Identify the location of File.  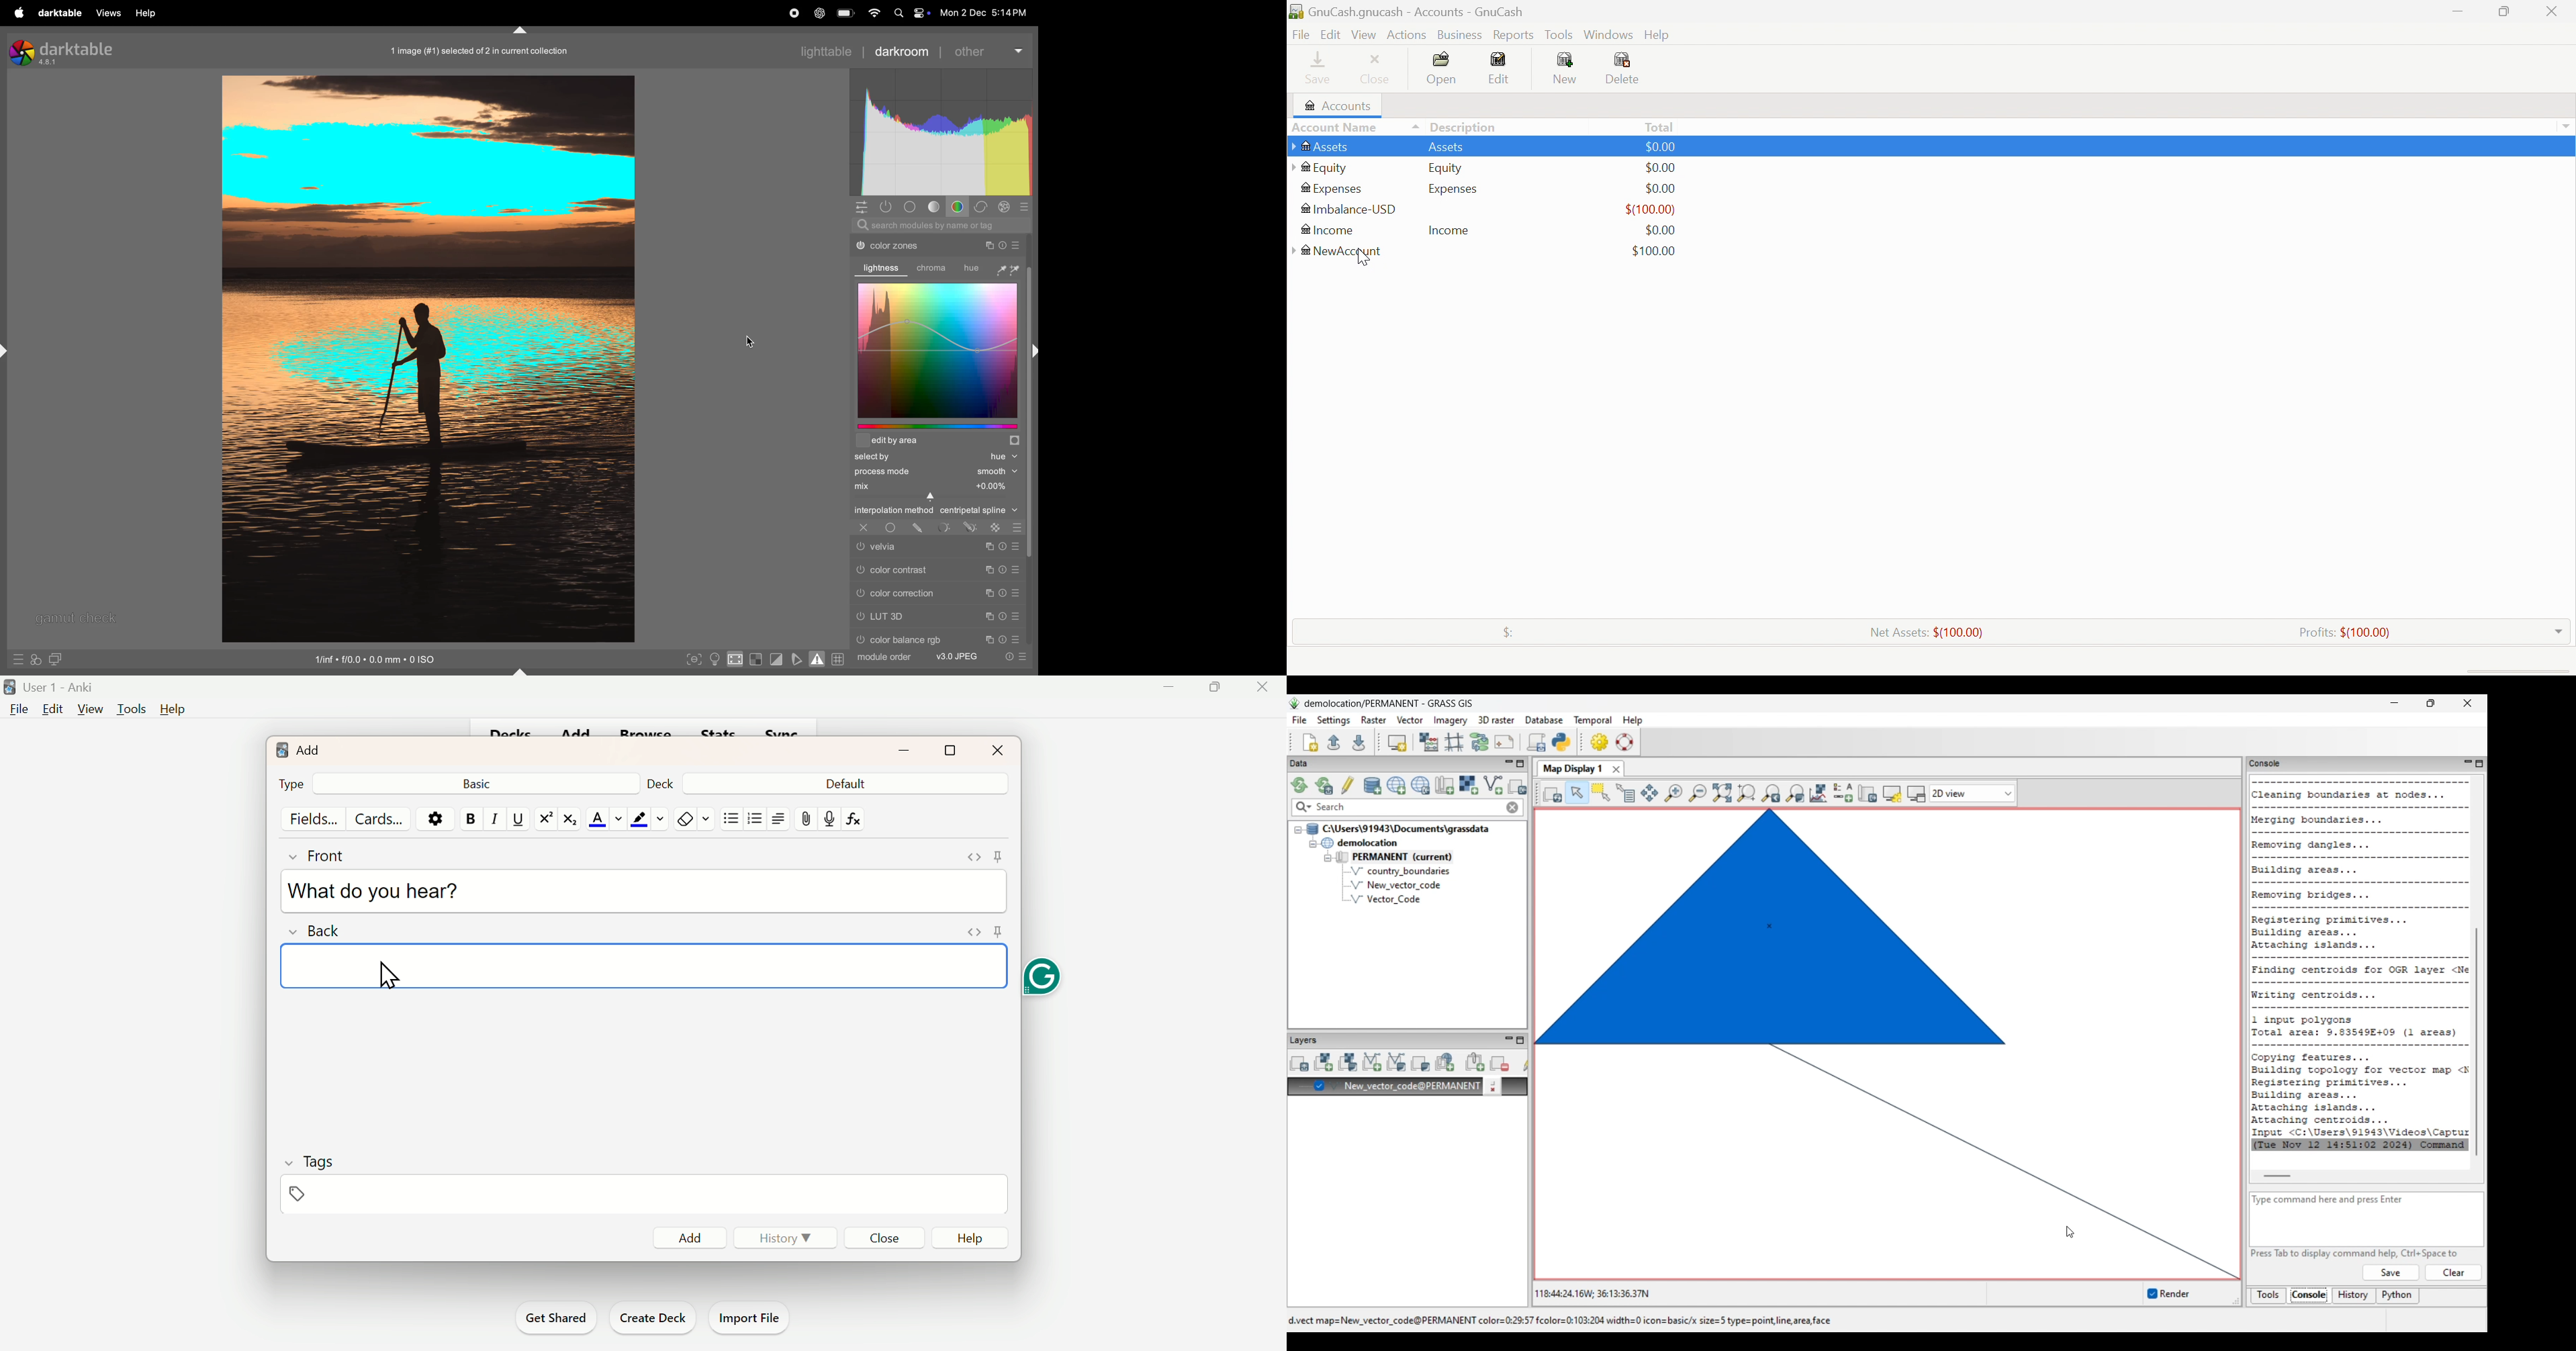
(18, 712).